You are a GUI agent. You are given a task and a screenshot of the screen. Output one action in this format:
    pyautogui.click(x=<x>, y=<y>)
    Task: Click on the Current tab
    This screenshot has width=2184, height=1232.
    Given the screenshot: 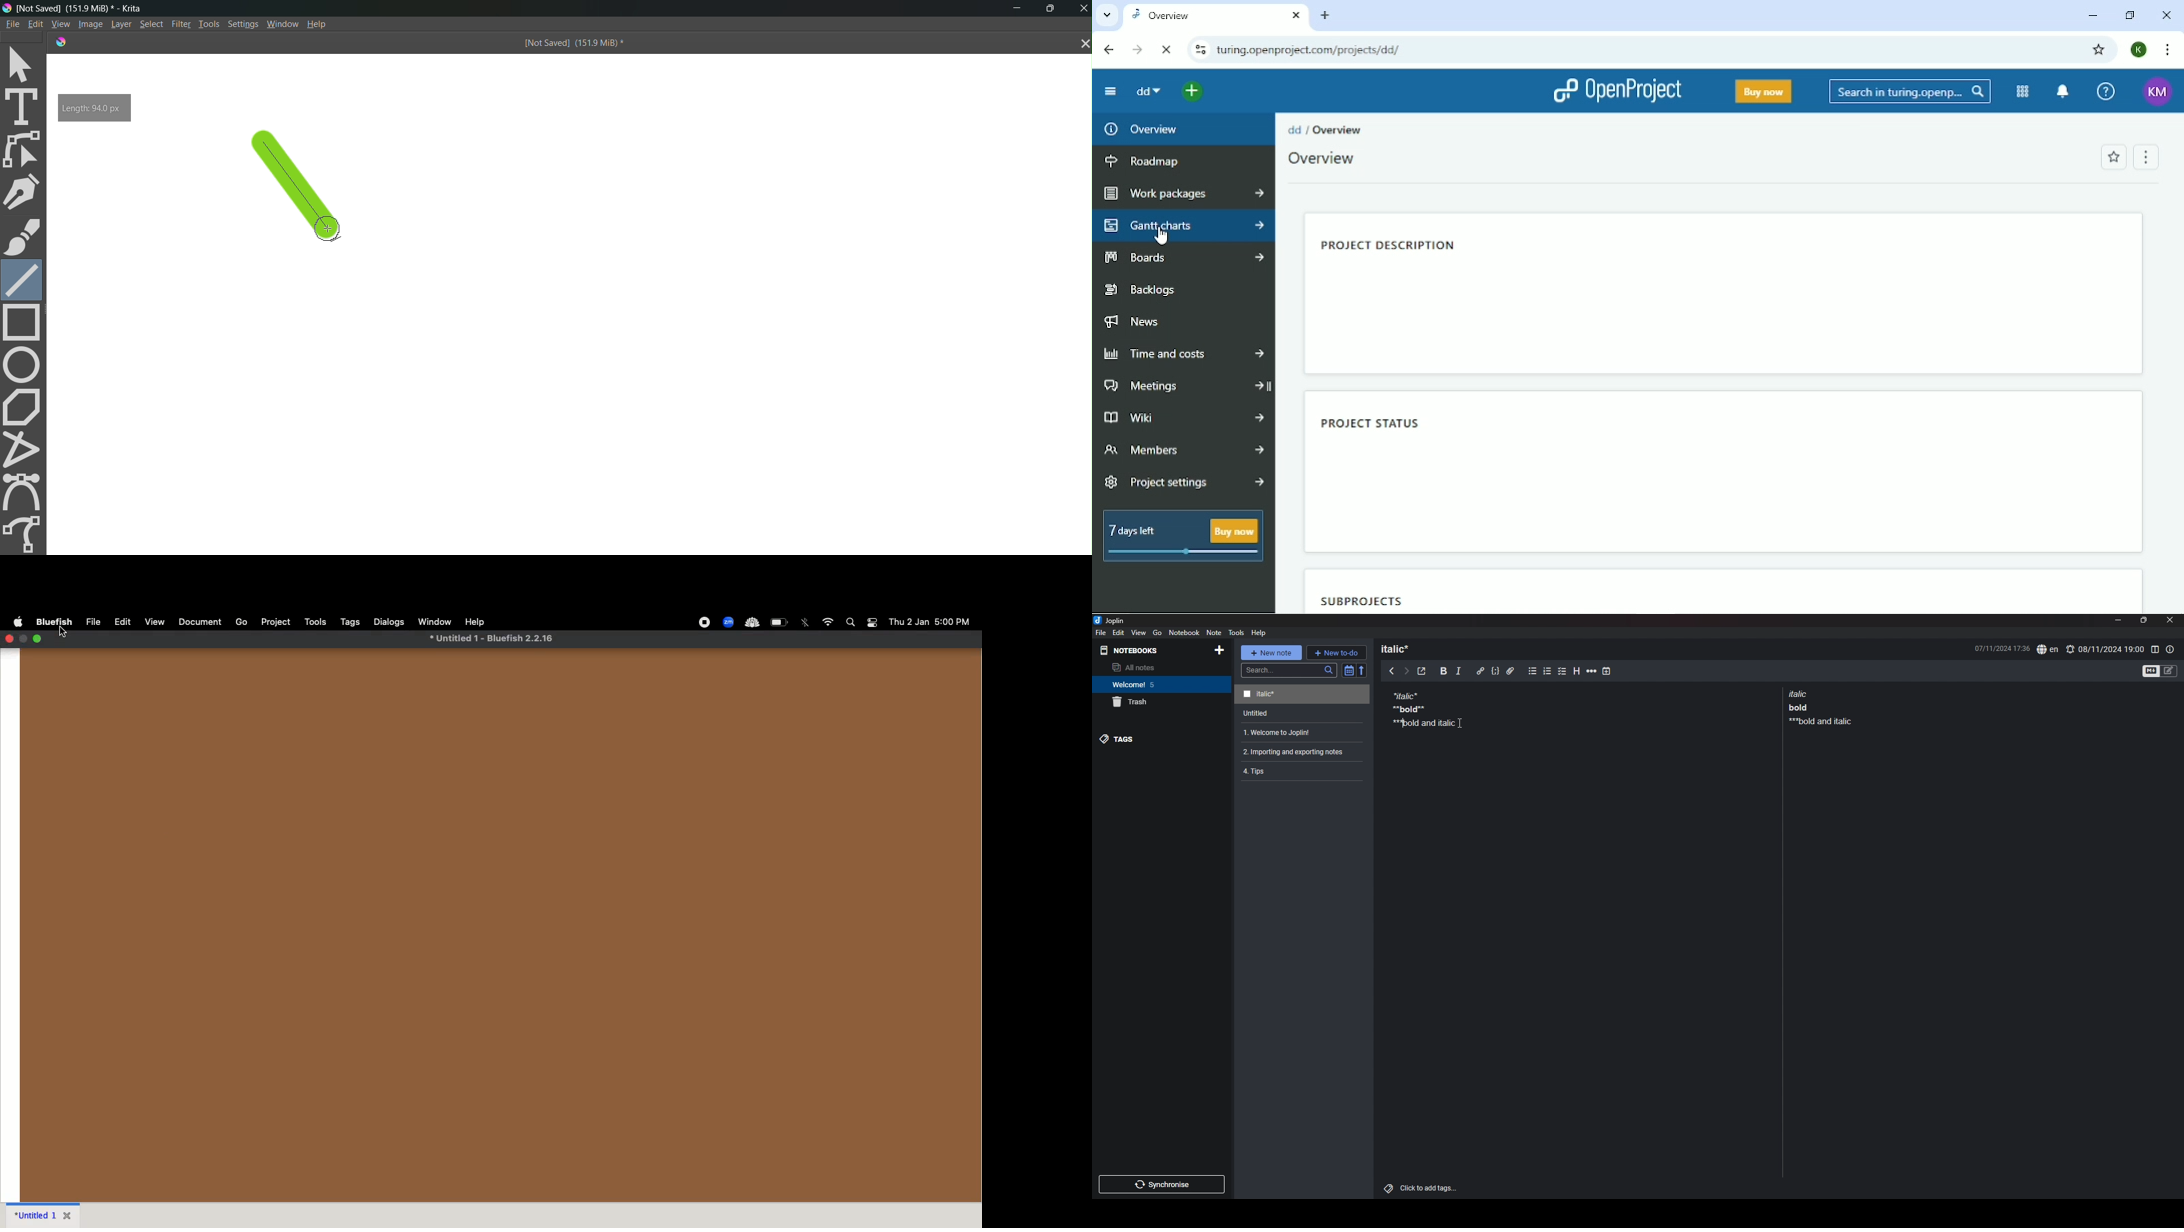 What is the action you would take?
    pyautogui.click(x=1216, y=16)
    